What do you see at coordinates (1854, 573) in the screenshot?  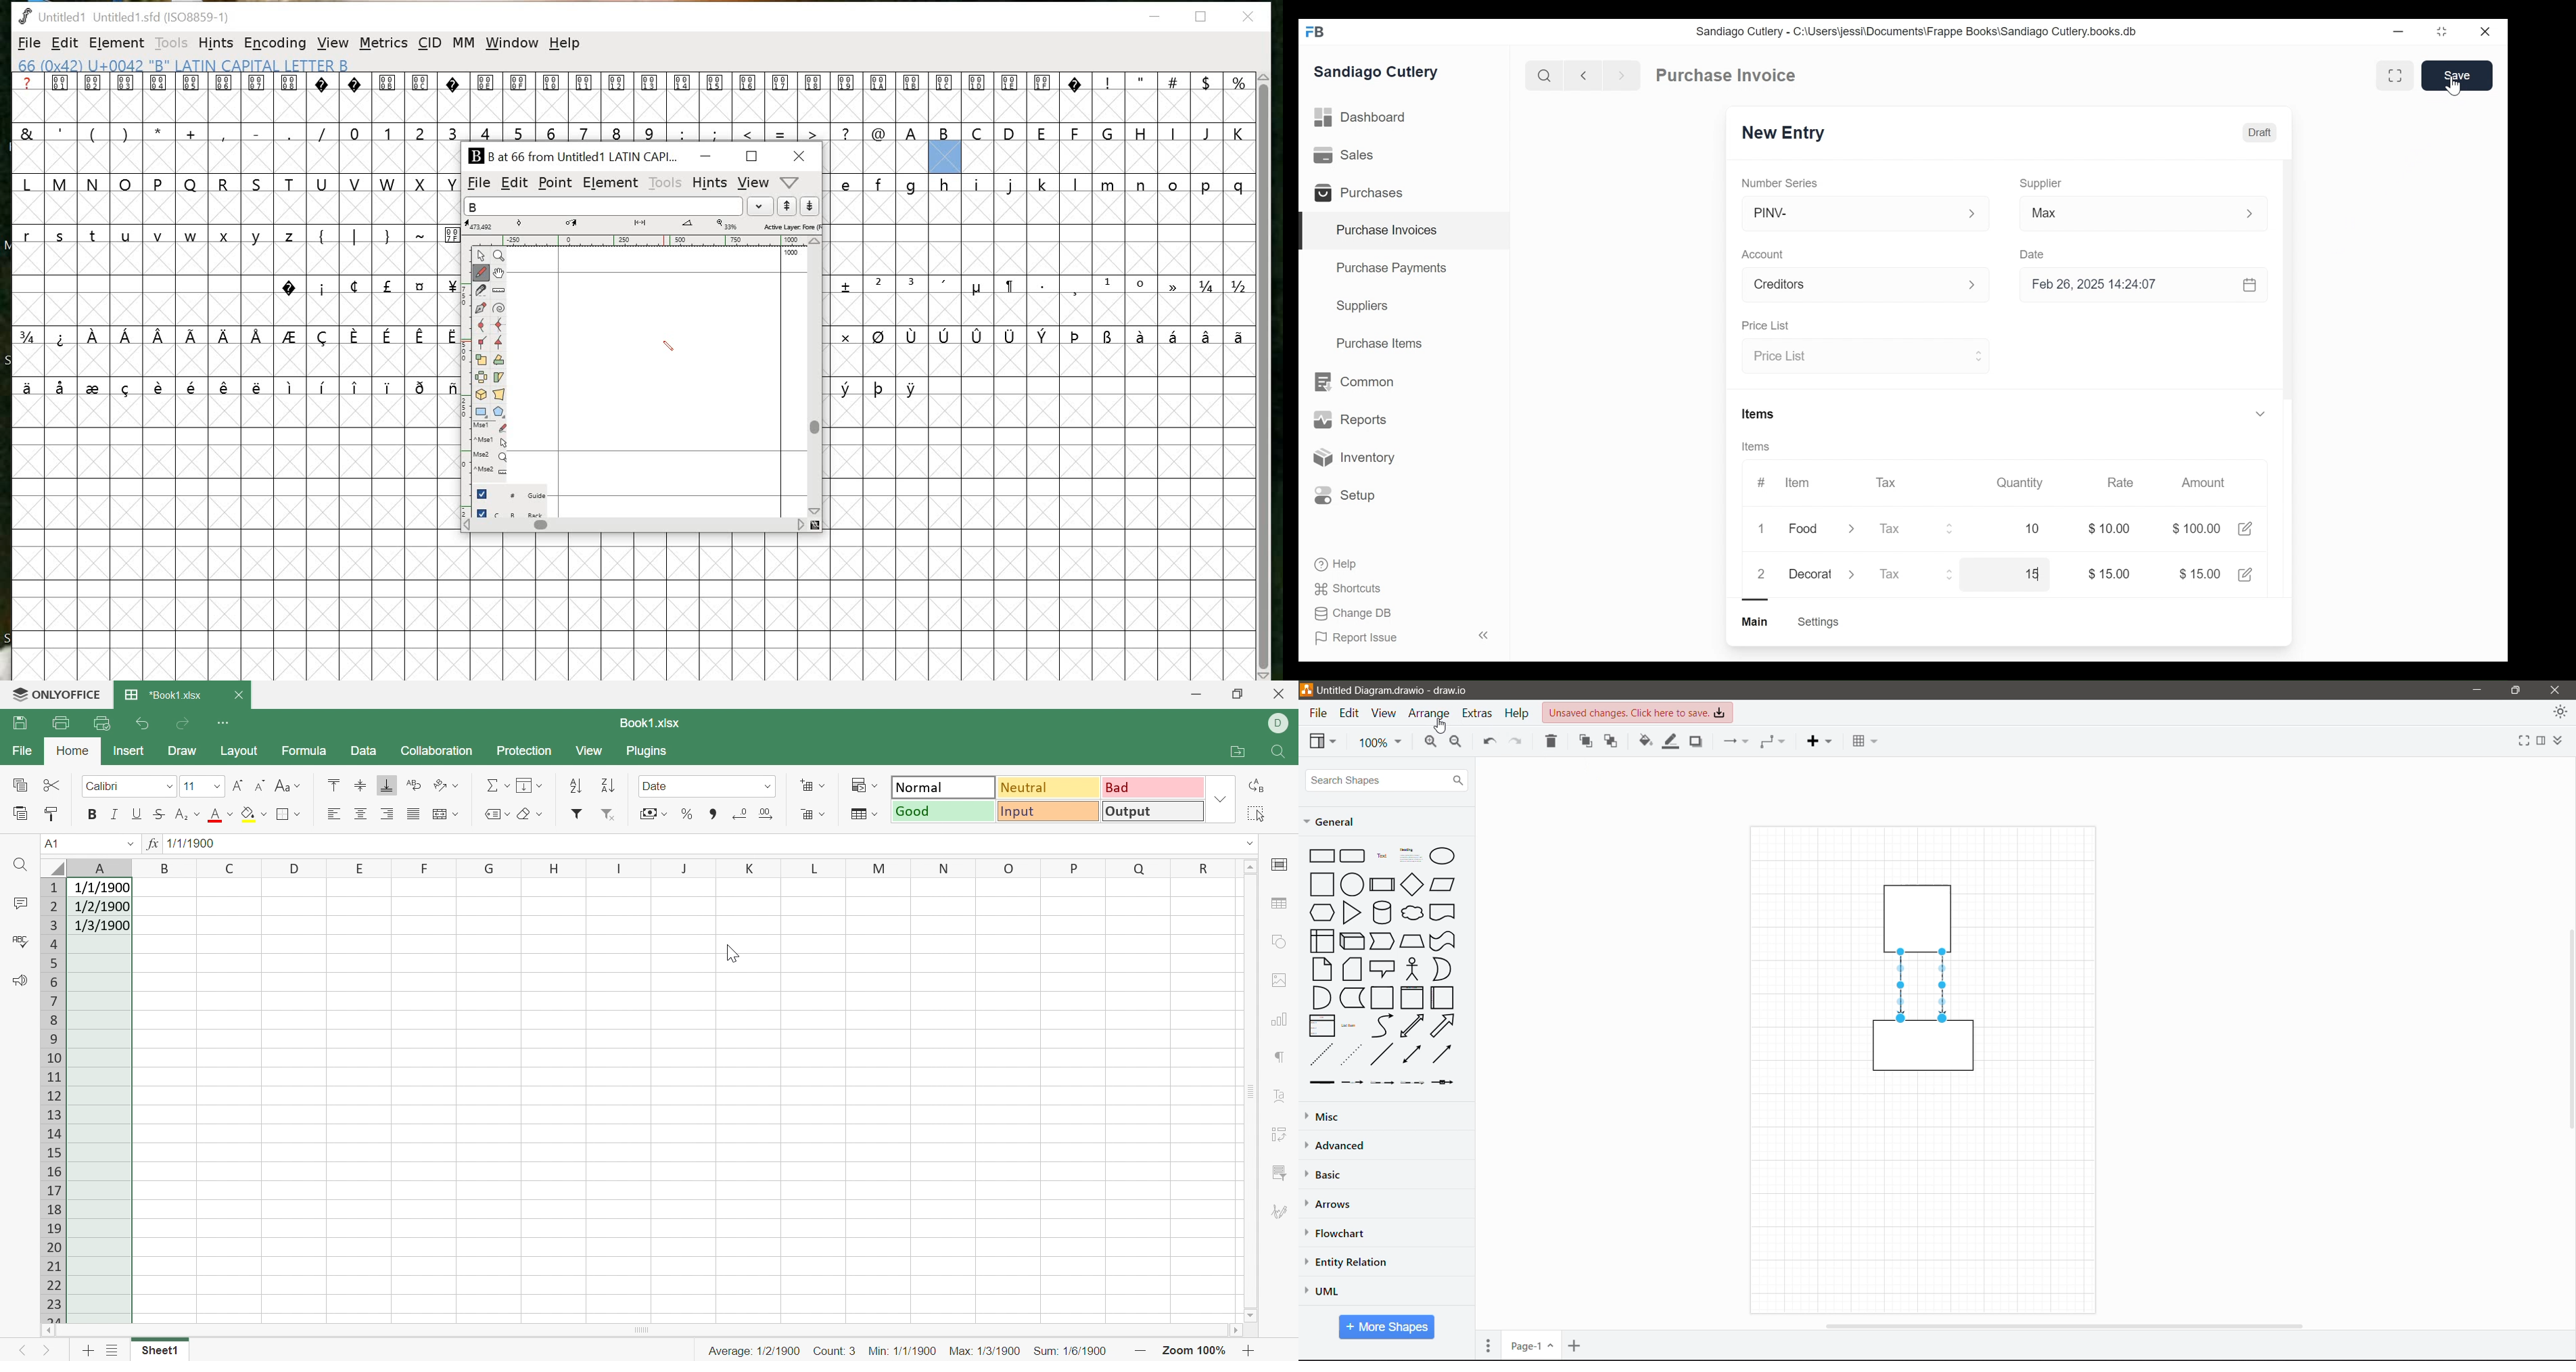 I see `Expand` at bounding box center [1854, 573].